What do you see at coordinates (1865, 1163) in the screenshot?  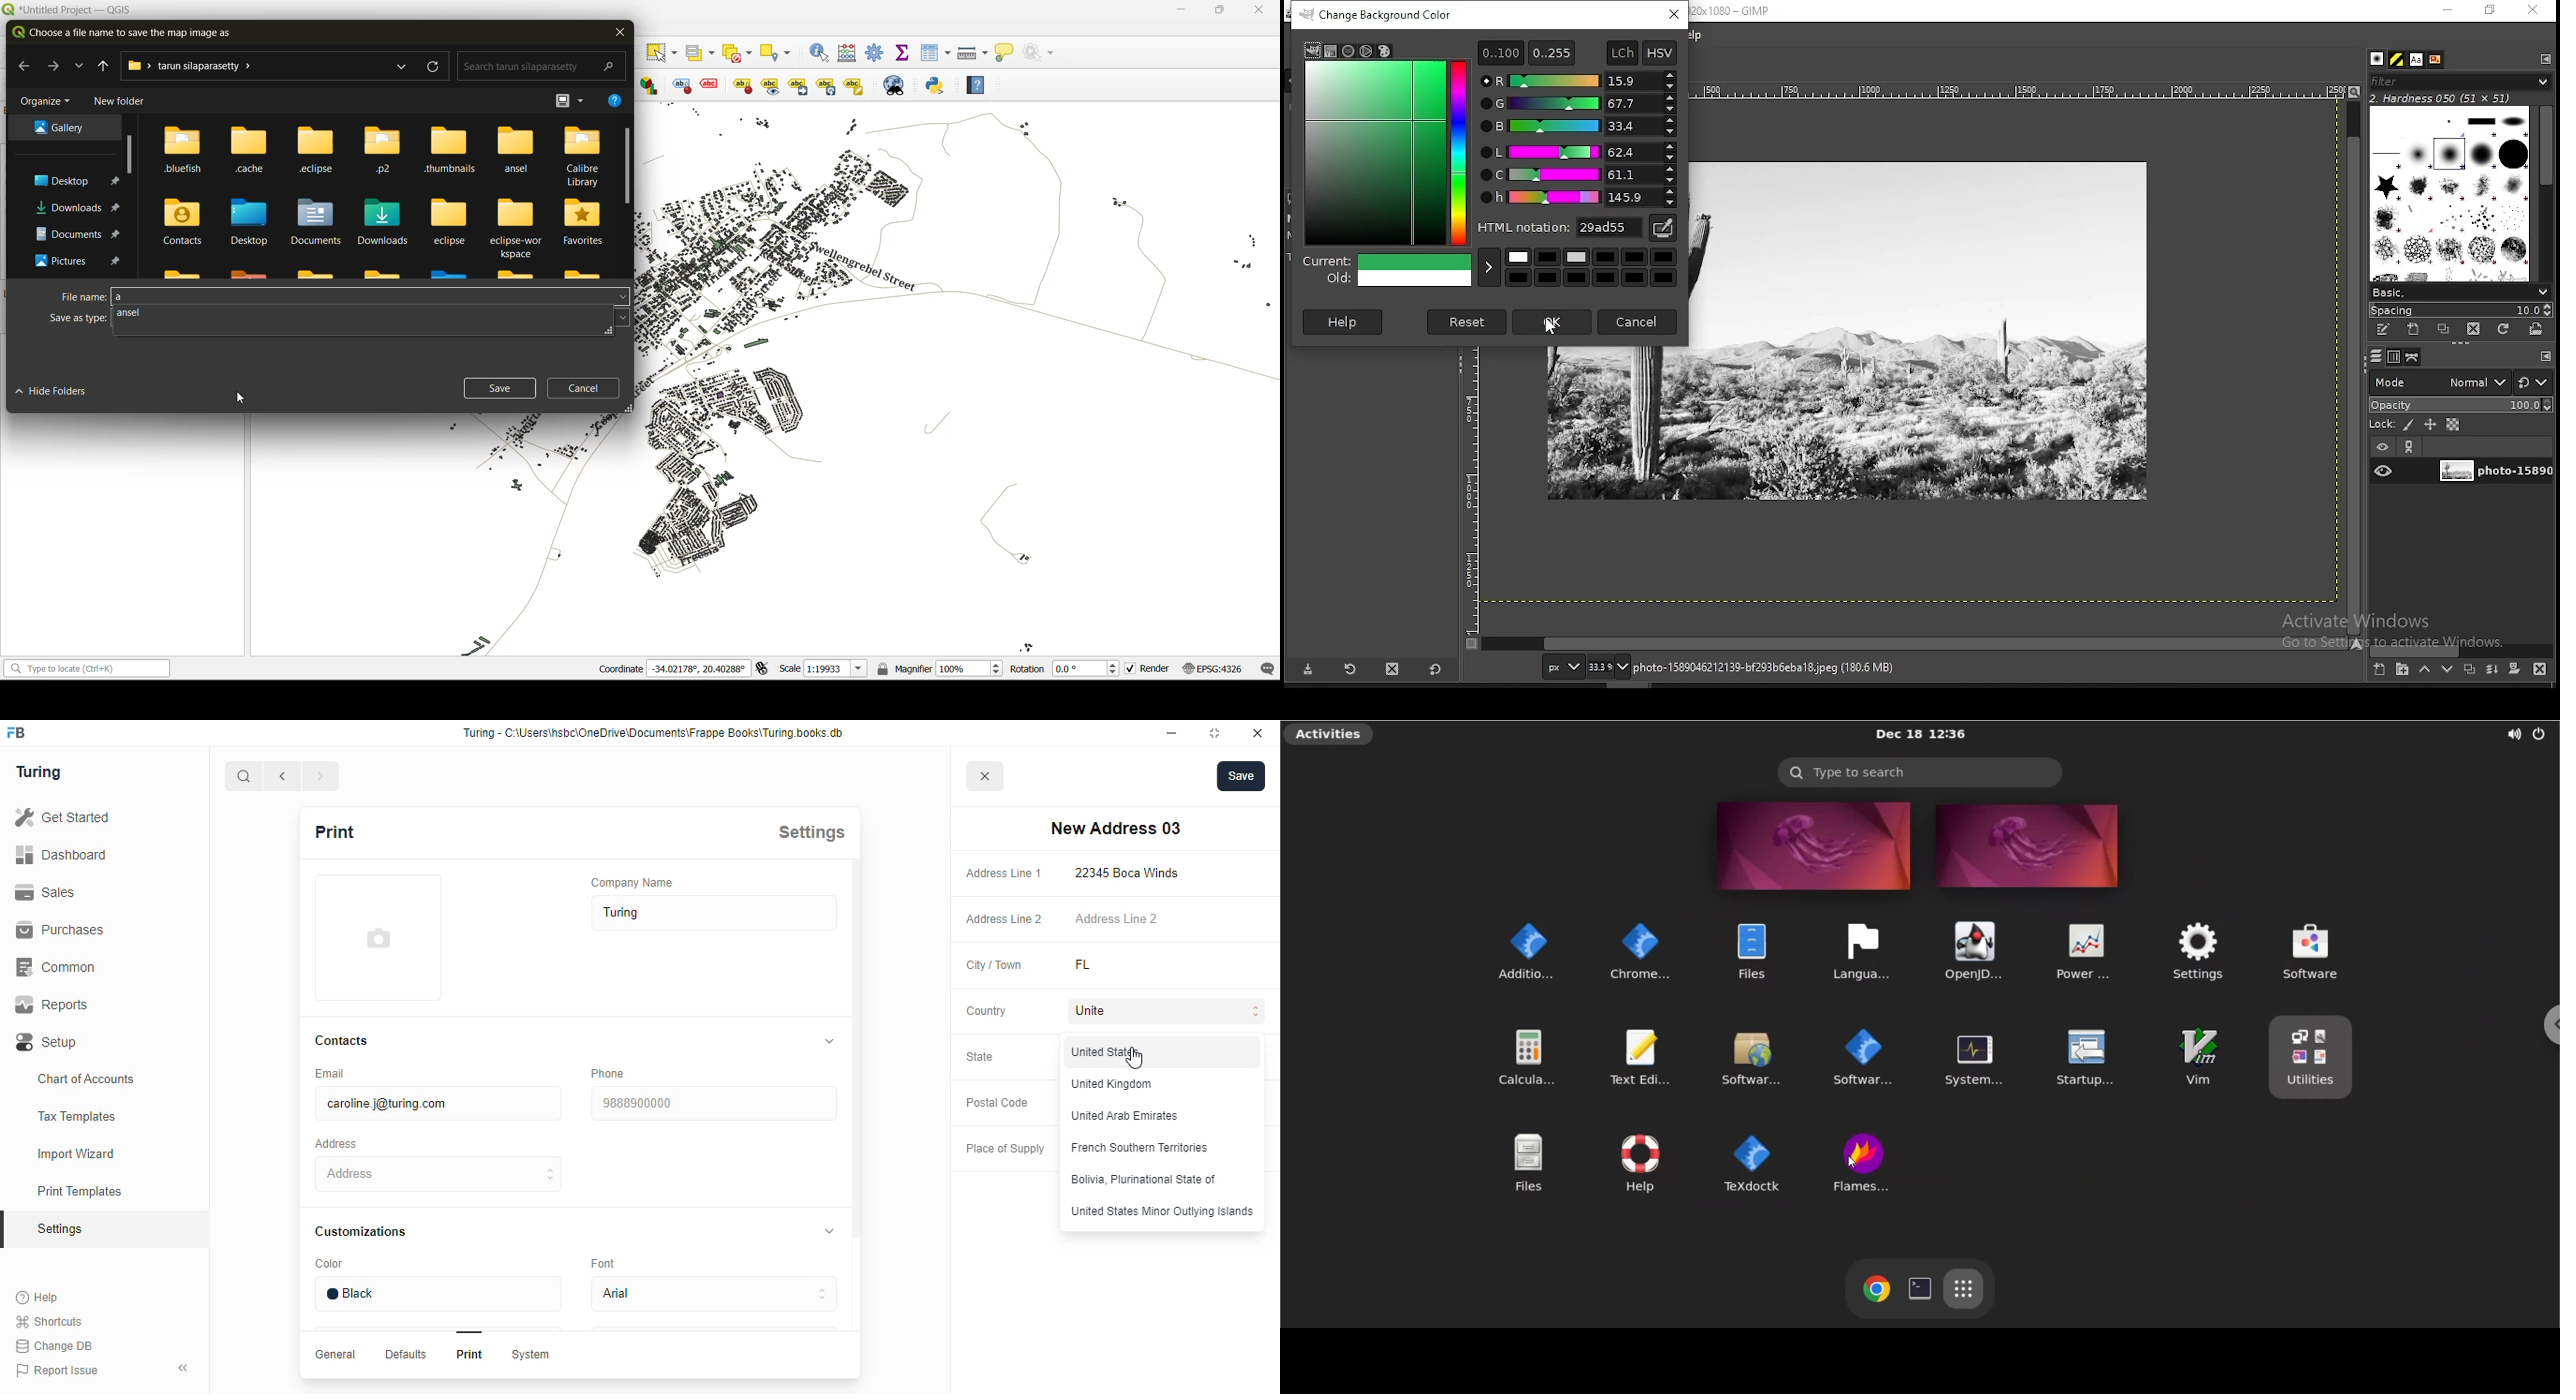 I see `flameshot` at bounding box center [1865, 1163].